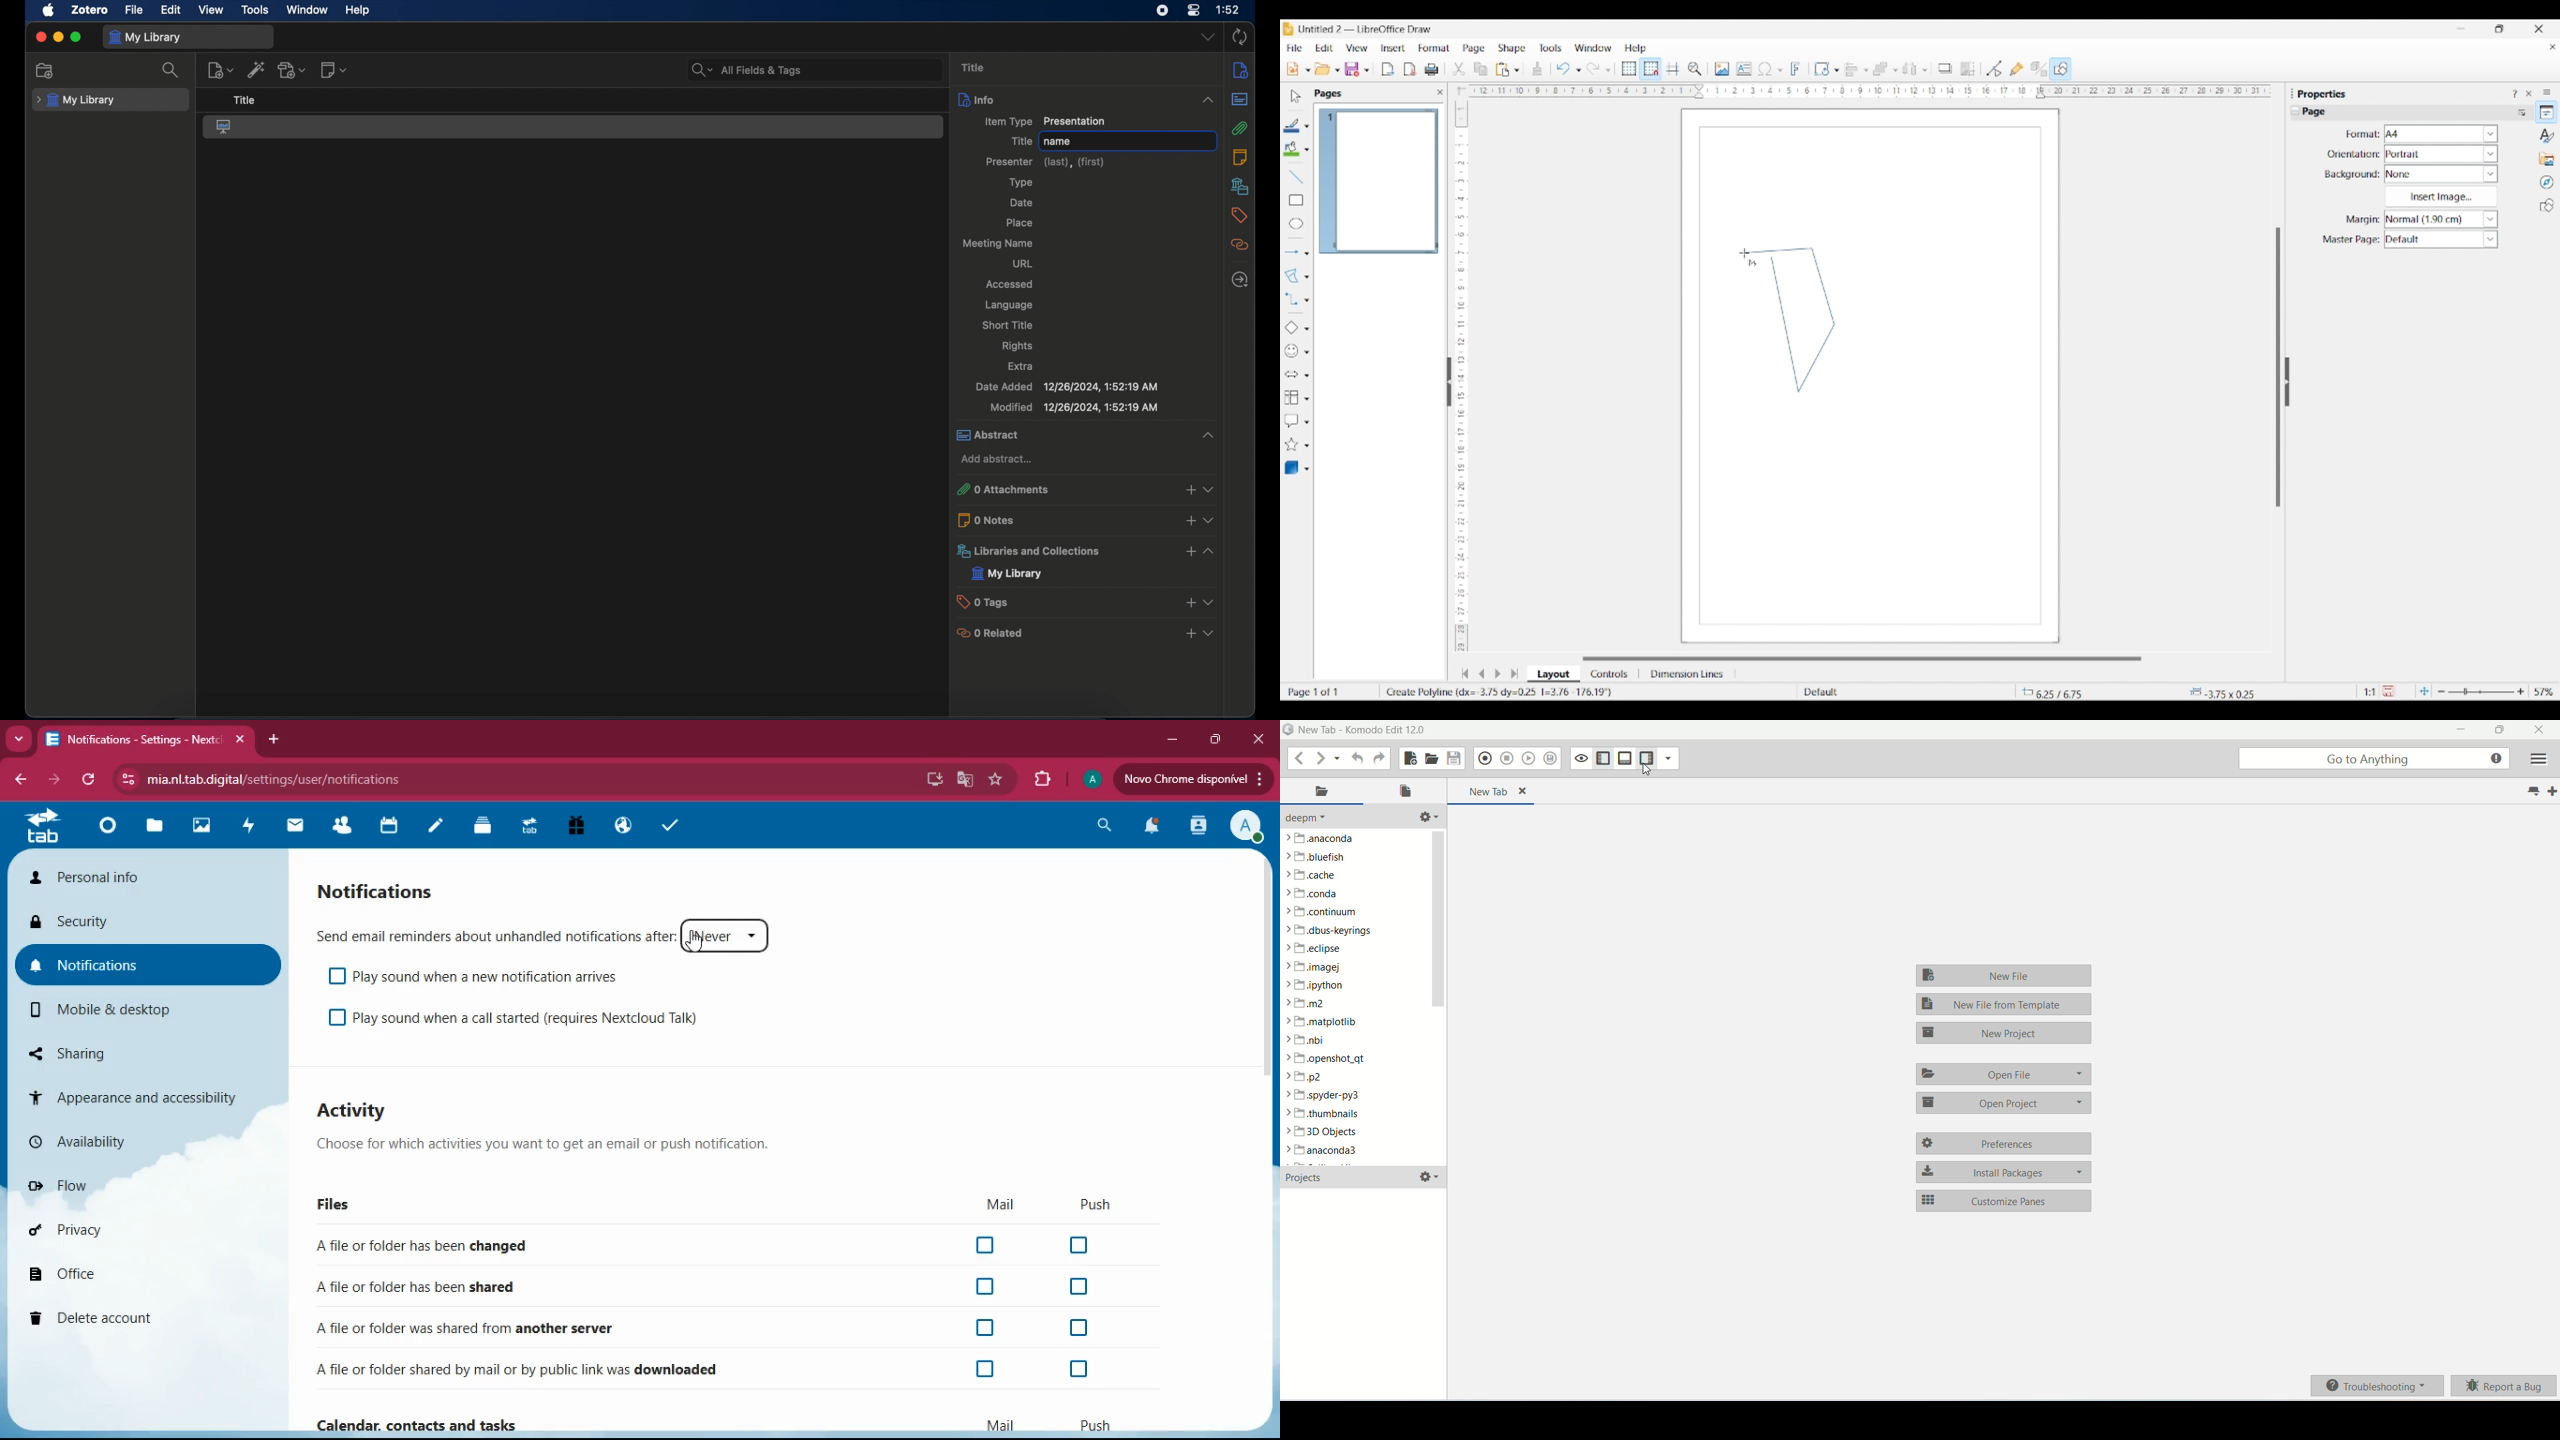 This screenshot has width=2576, height=1456. What do you see at coordinates (1241, 71) in the screenshot?
I see `info` at bounding box center [1241, 71].